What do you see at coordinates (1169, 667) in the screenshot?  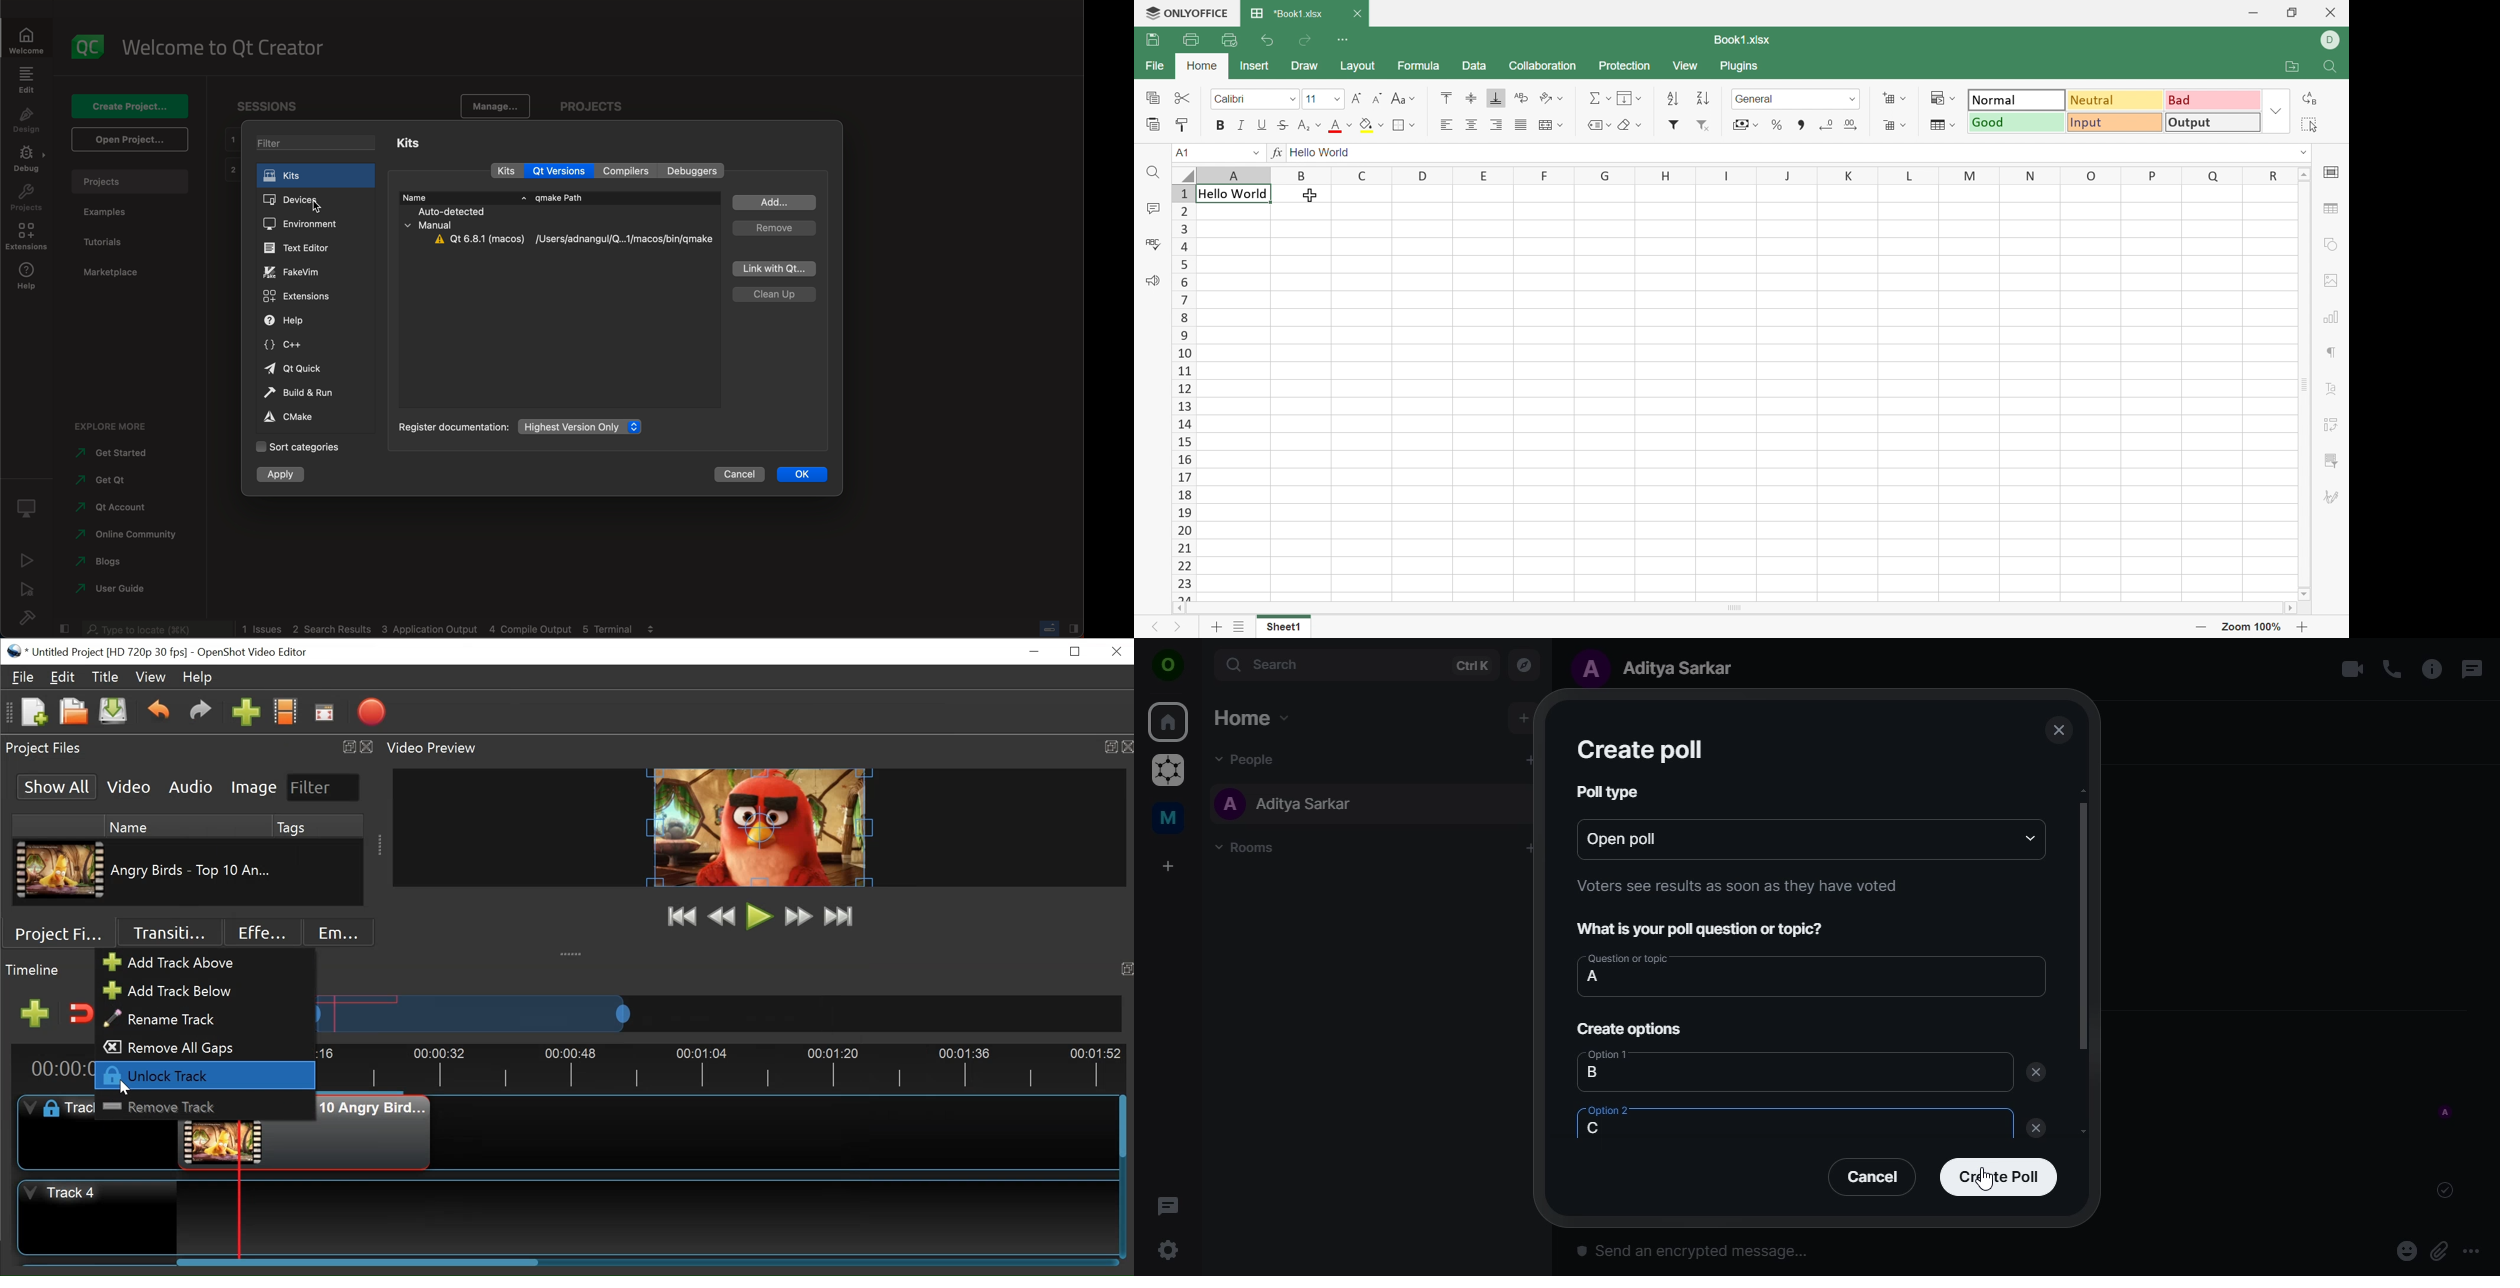 I see `view profile` at bounding box center [1169, 667].